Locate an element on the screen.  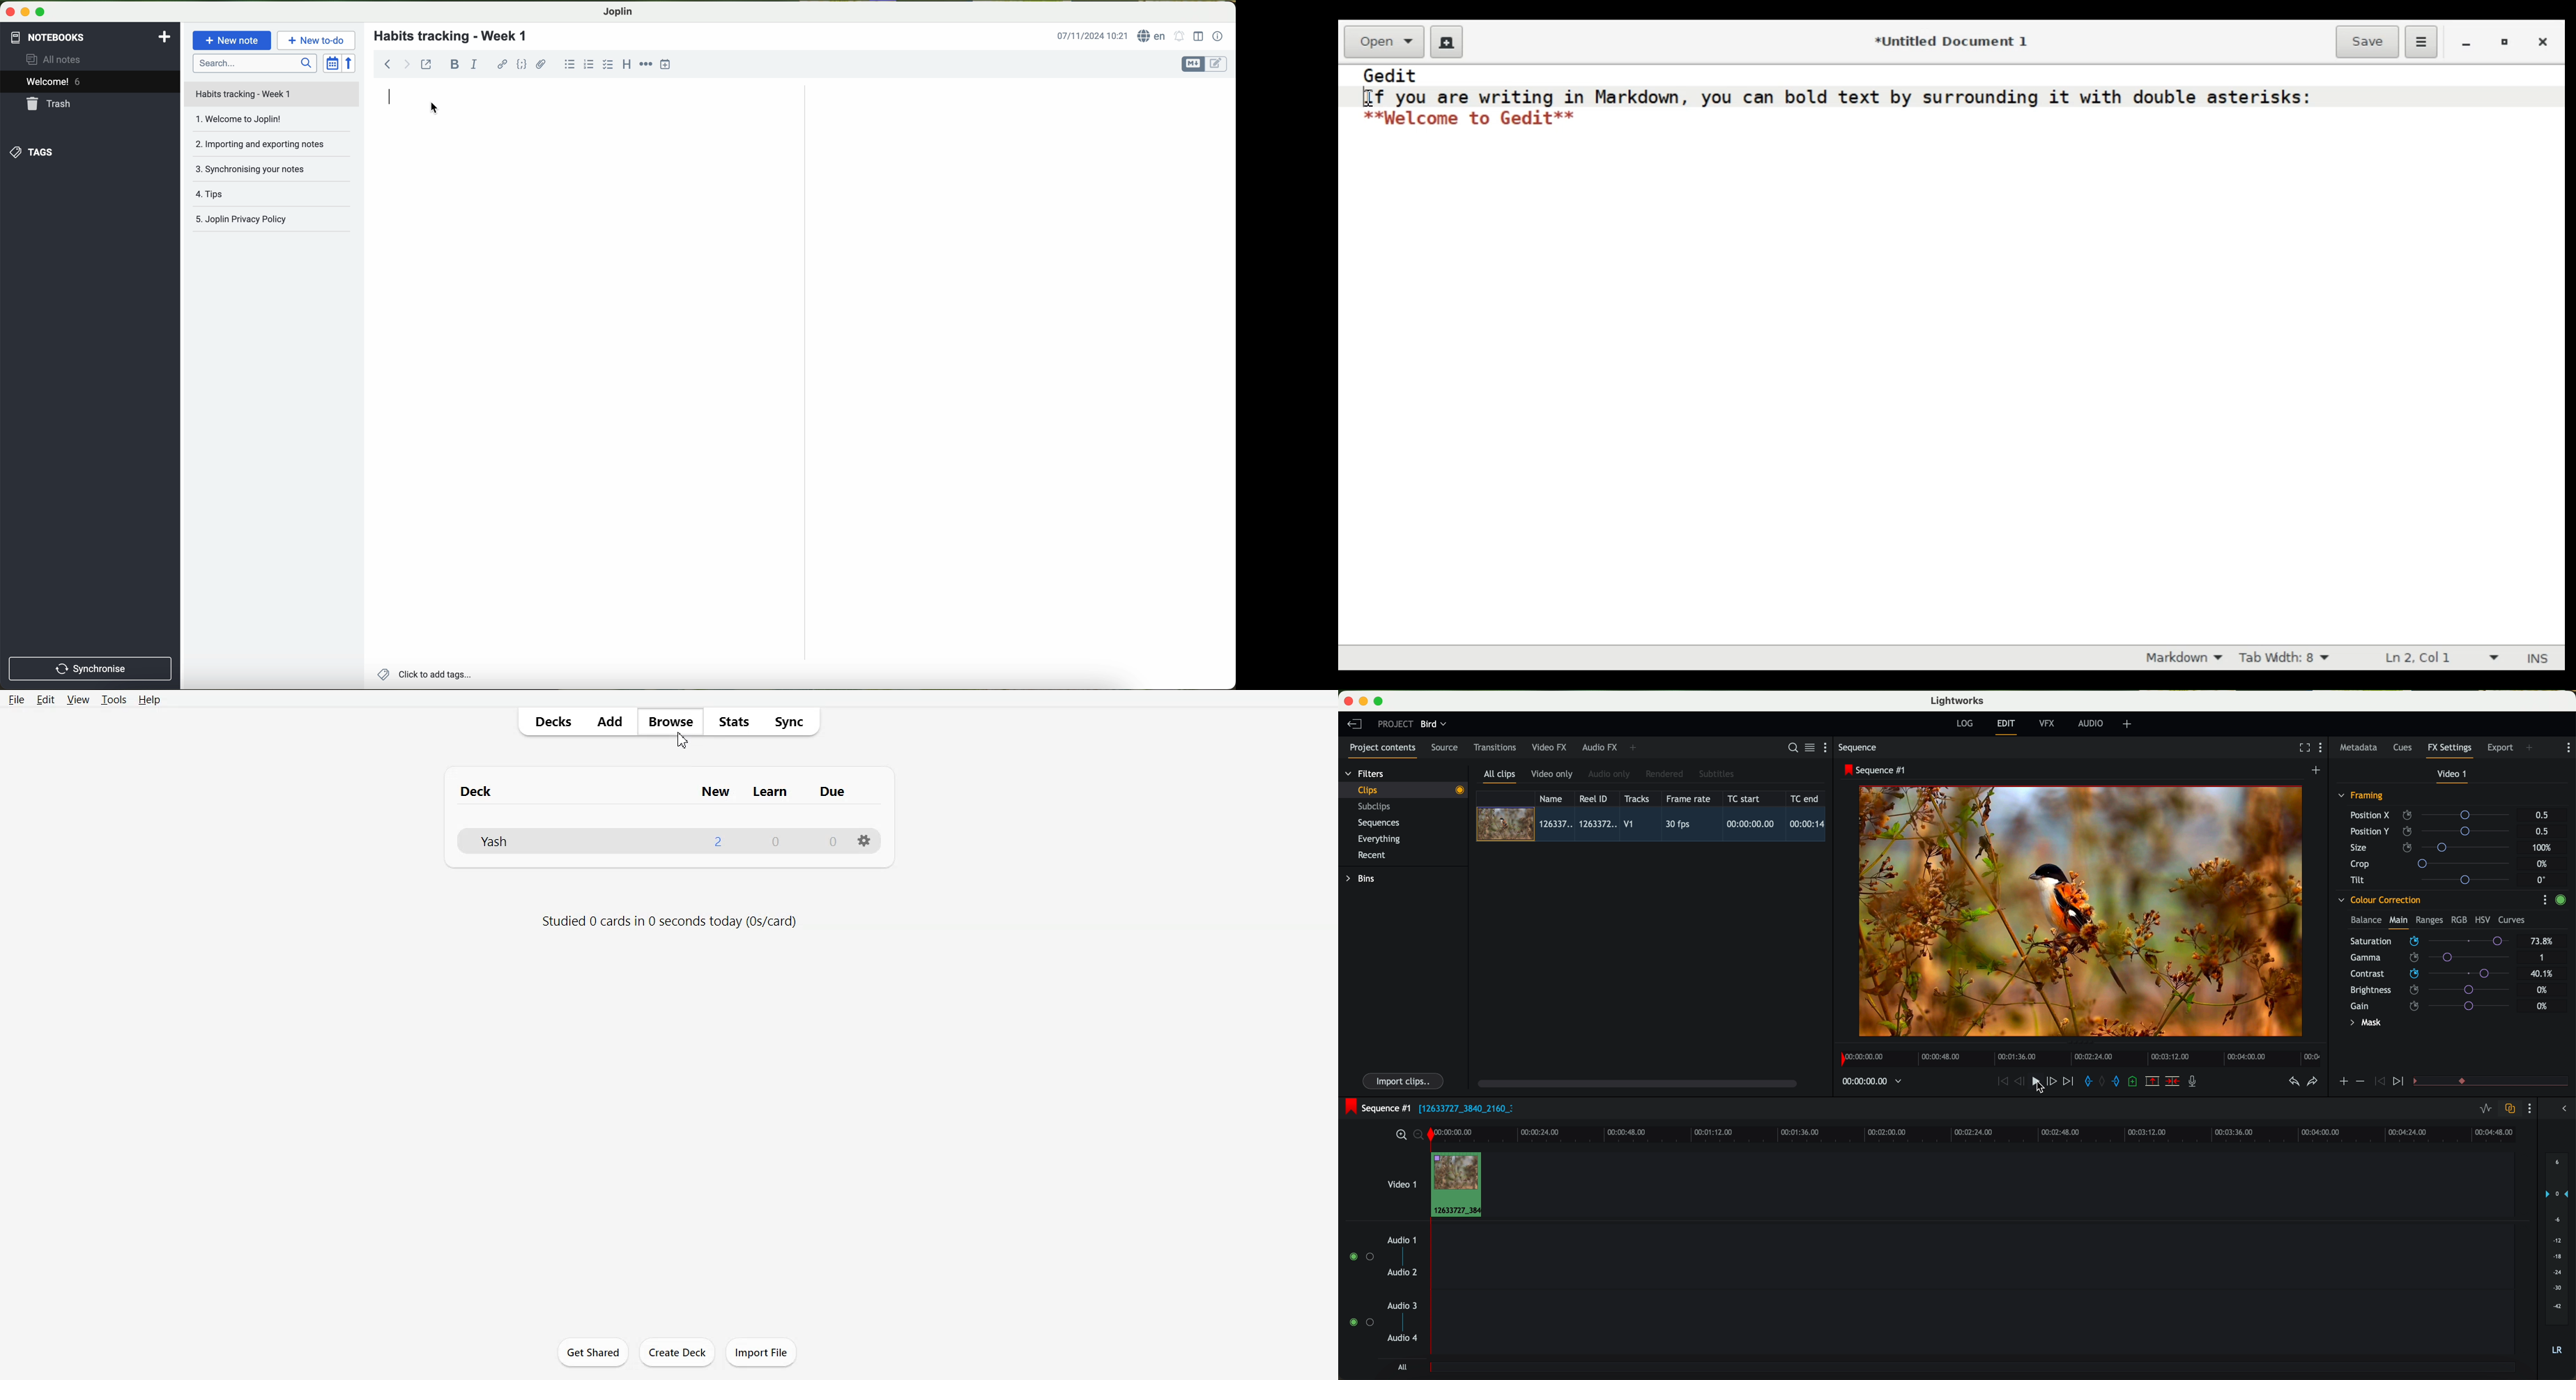
notebooks tab is located at coordinates (92, 38).